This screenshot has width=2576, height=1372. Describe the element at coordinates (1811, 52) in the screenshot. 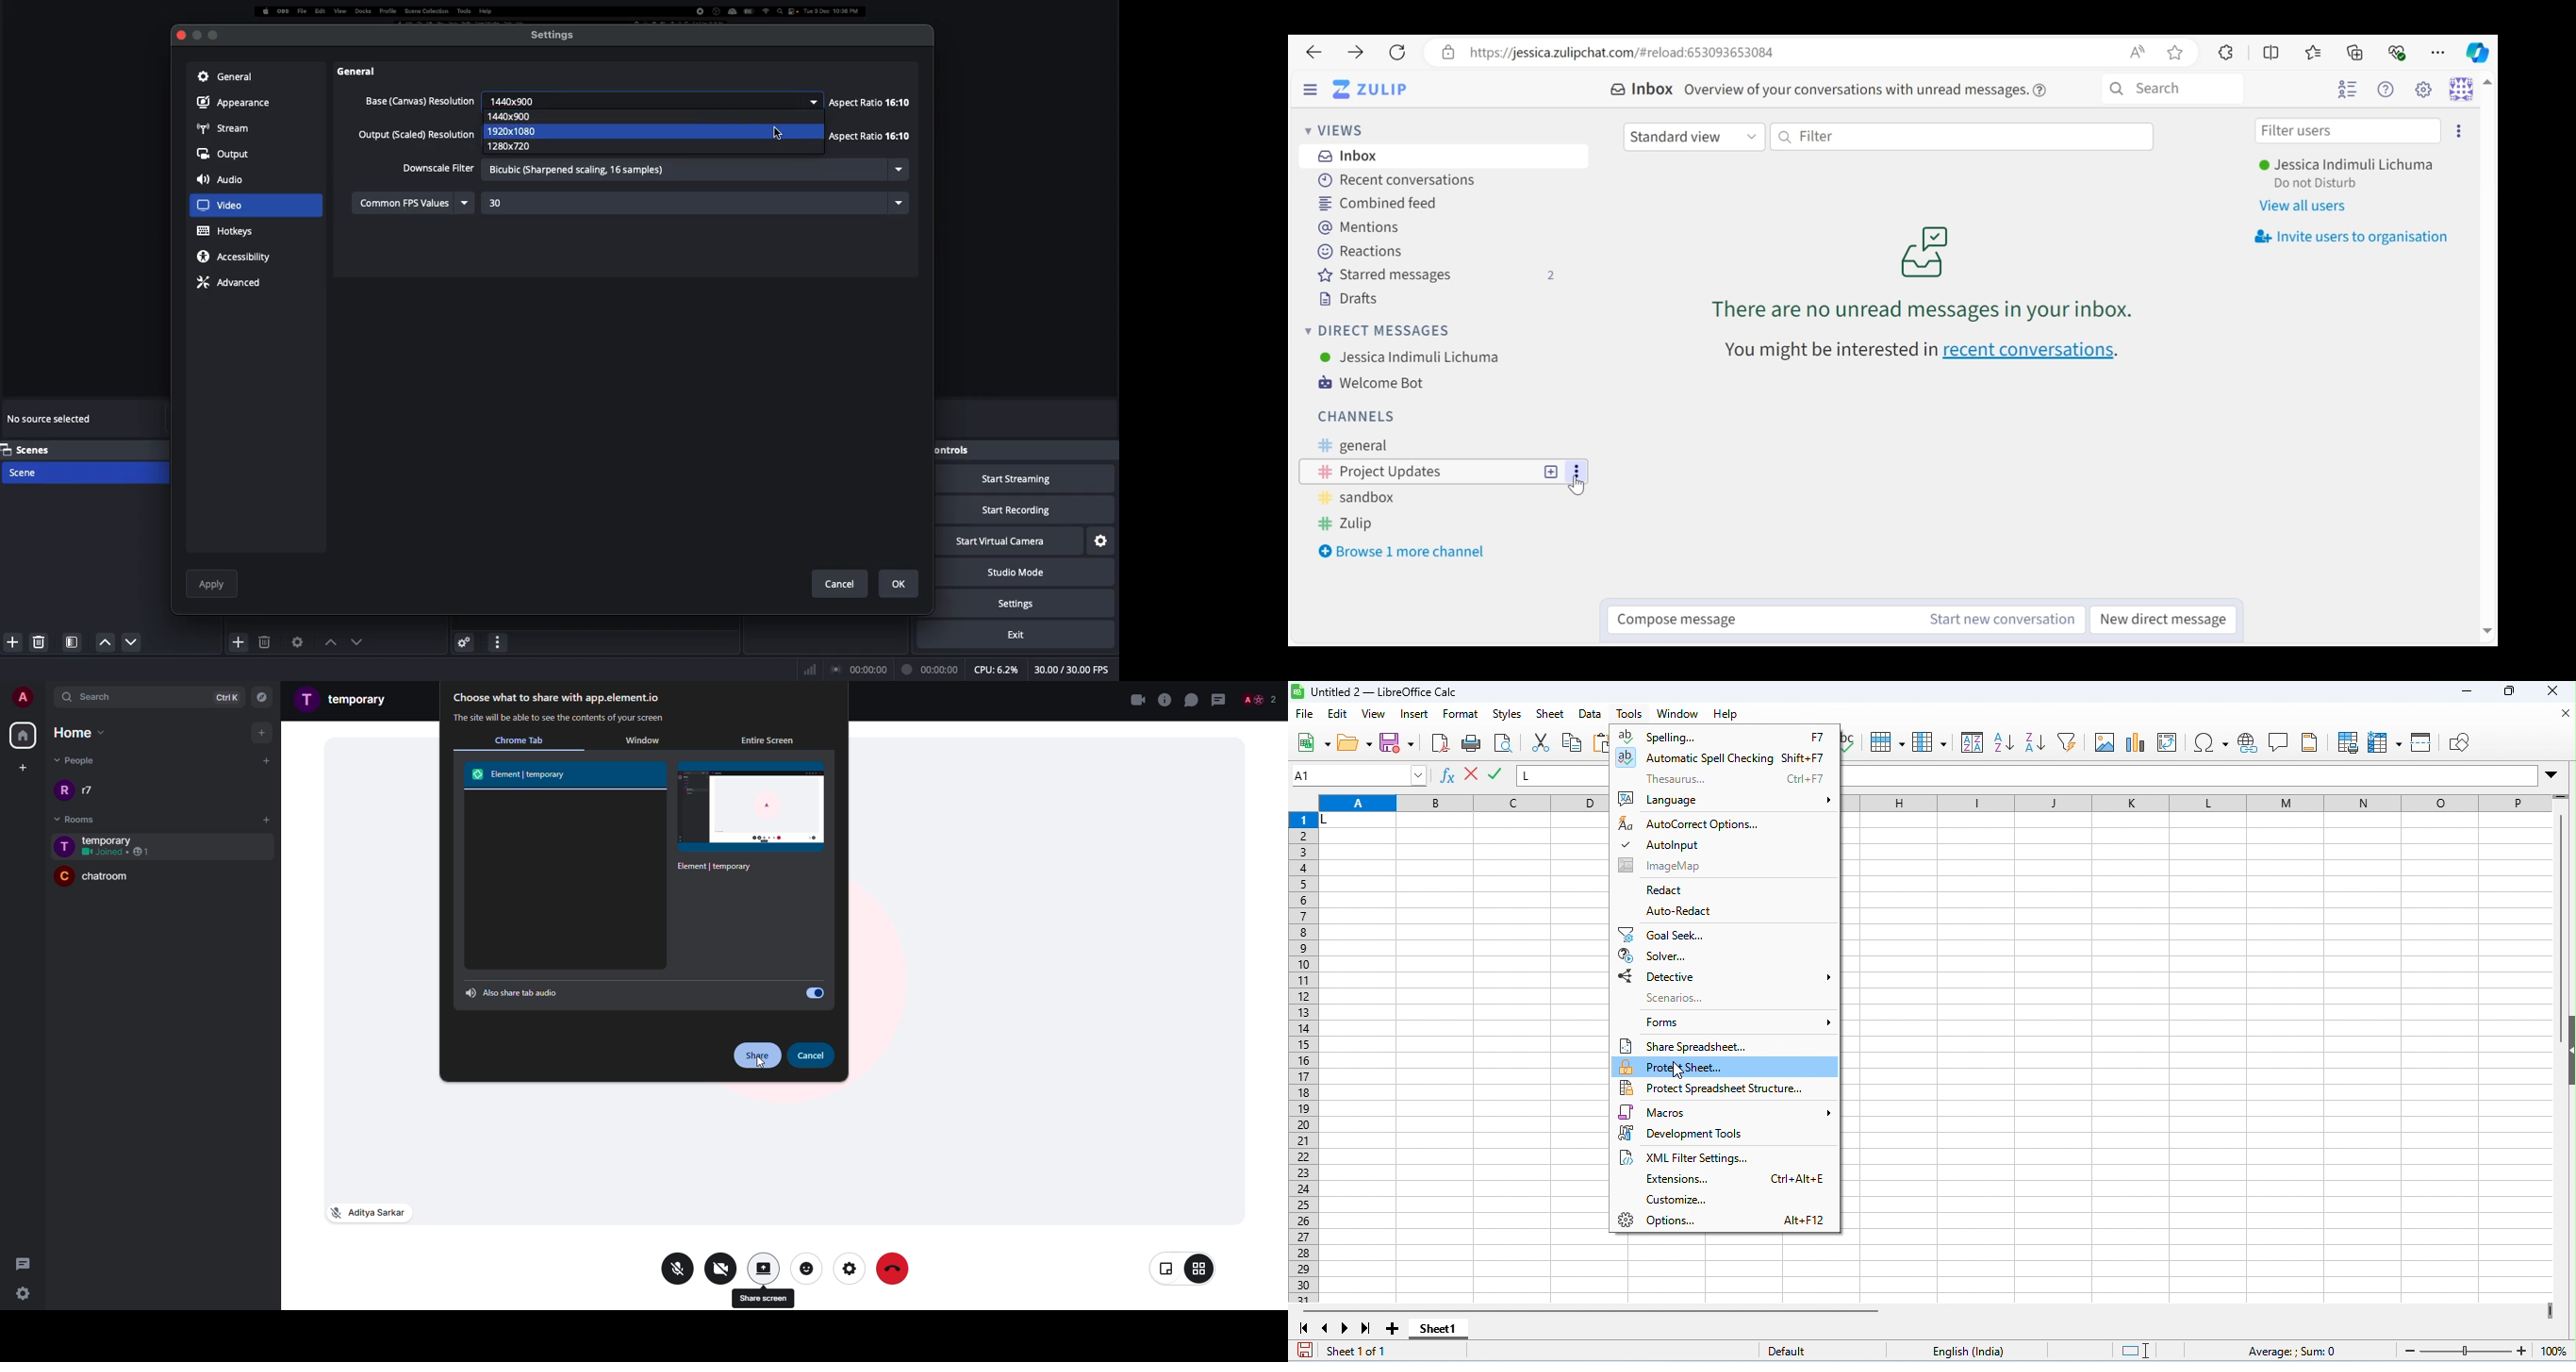

I see `Address bar` at that location.